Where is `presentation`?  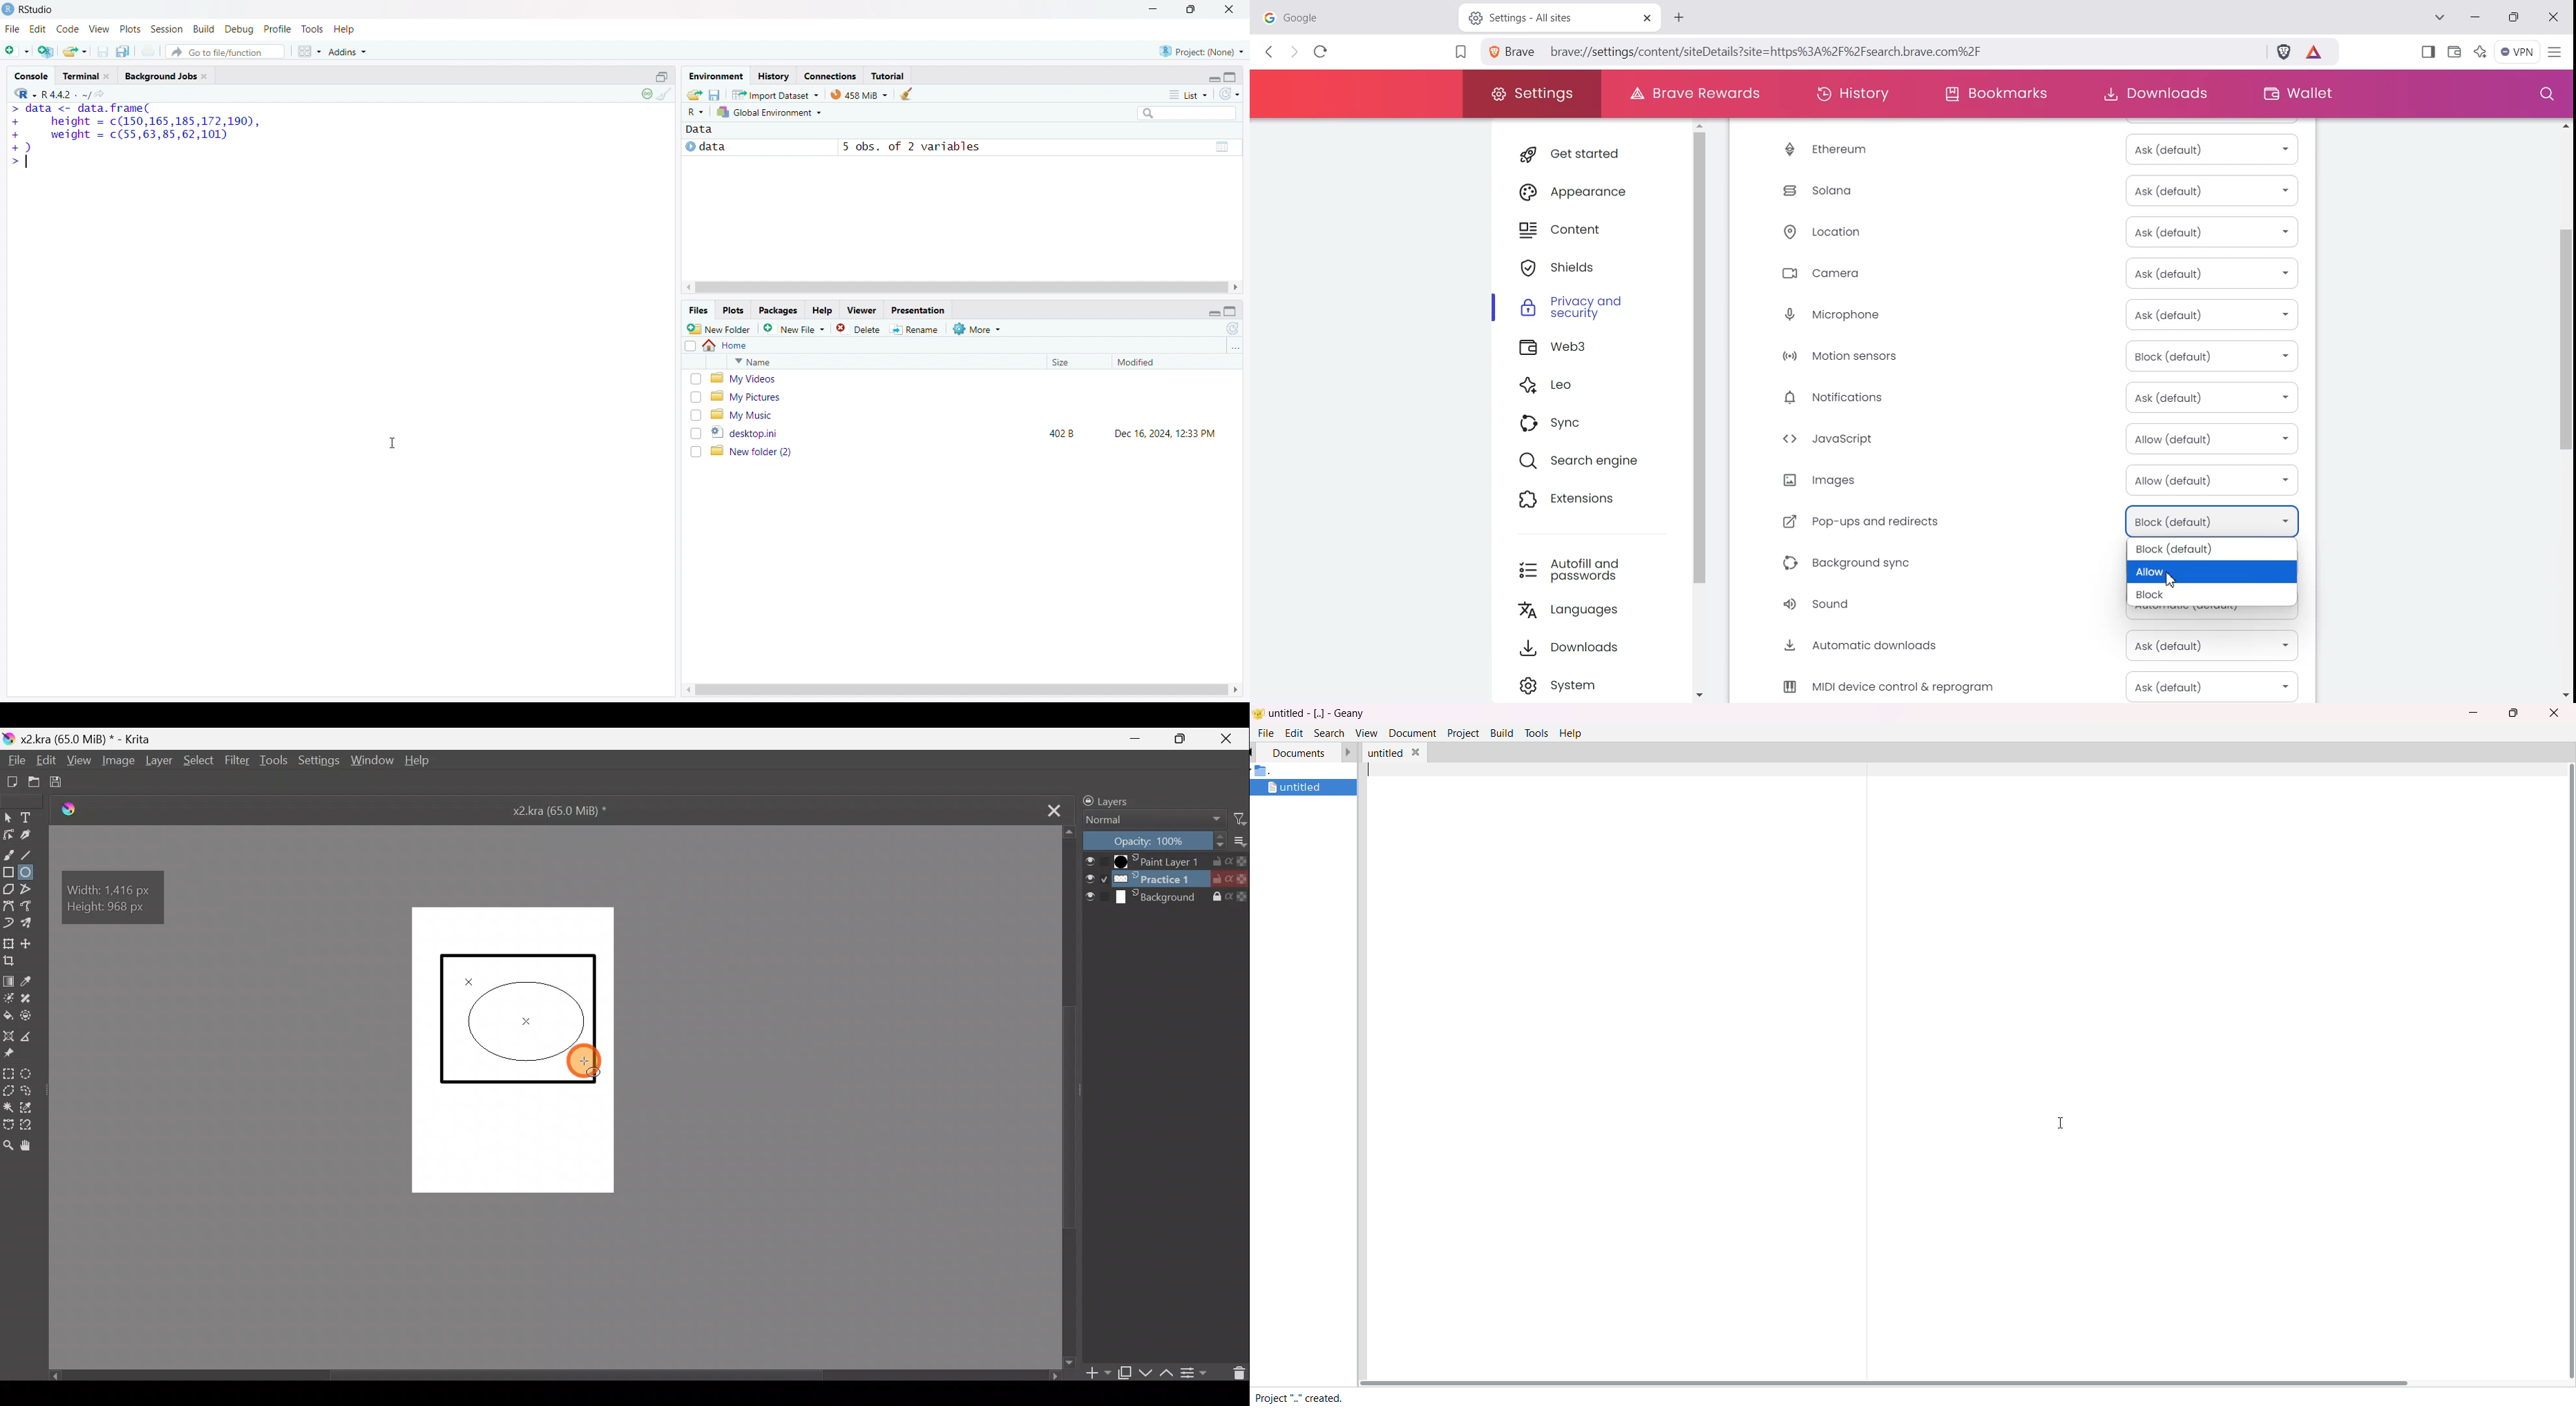
presentation is located at coordinates (919, 310).